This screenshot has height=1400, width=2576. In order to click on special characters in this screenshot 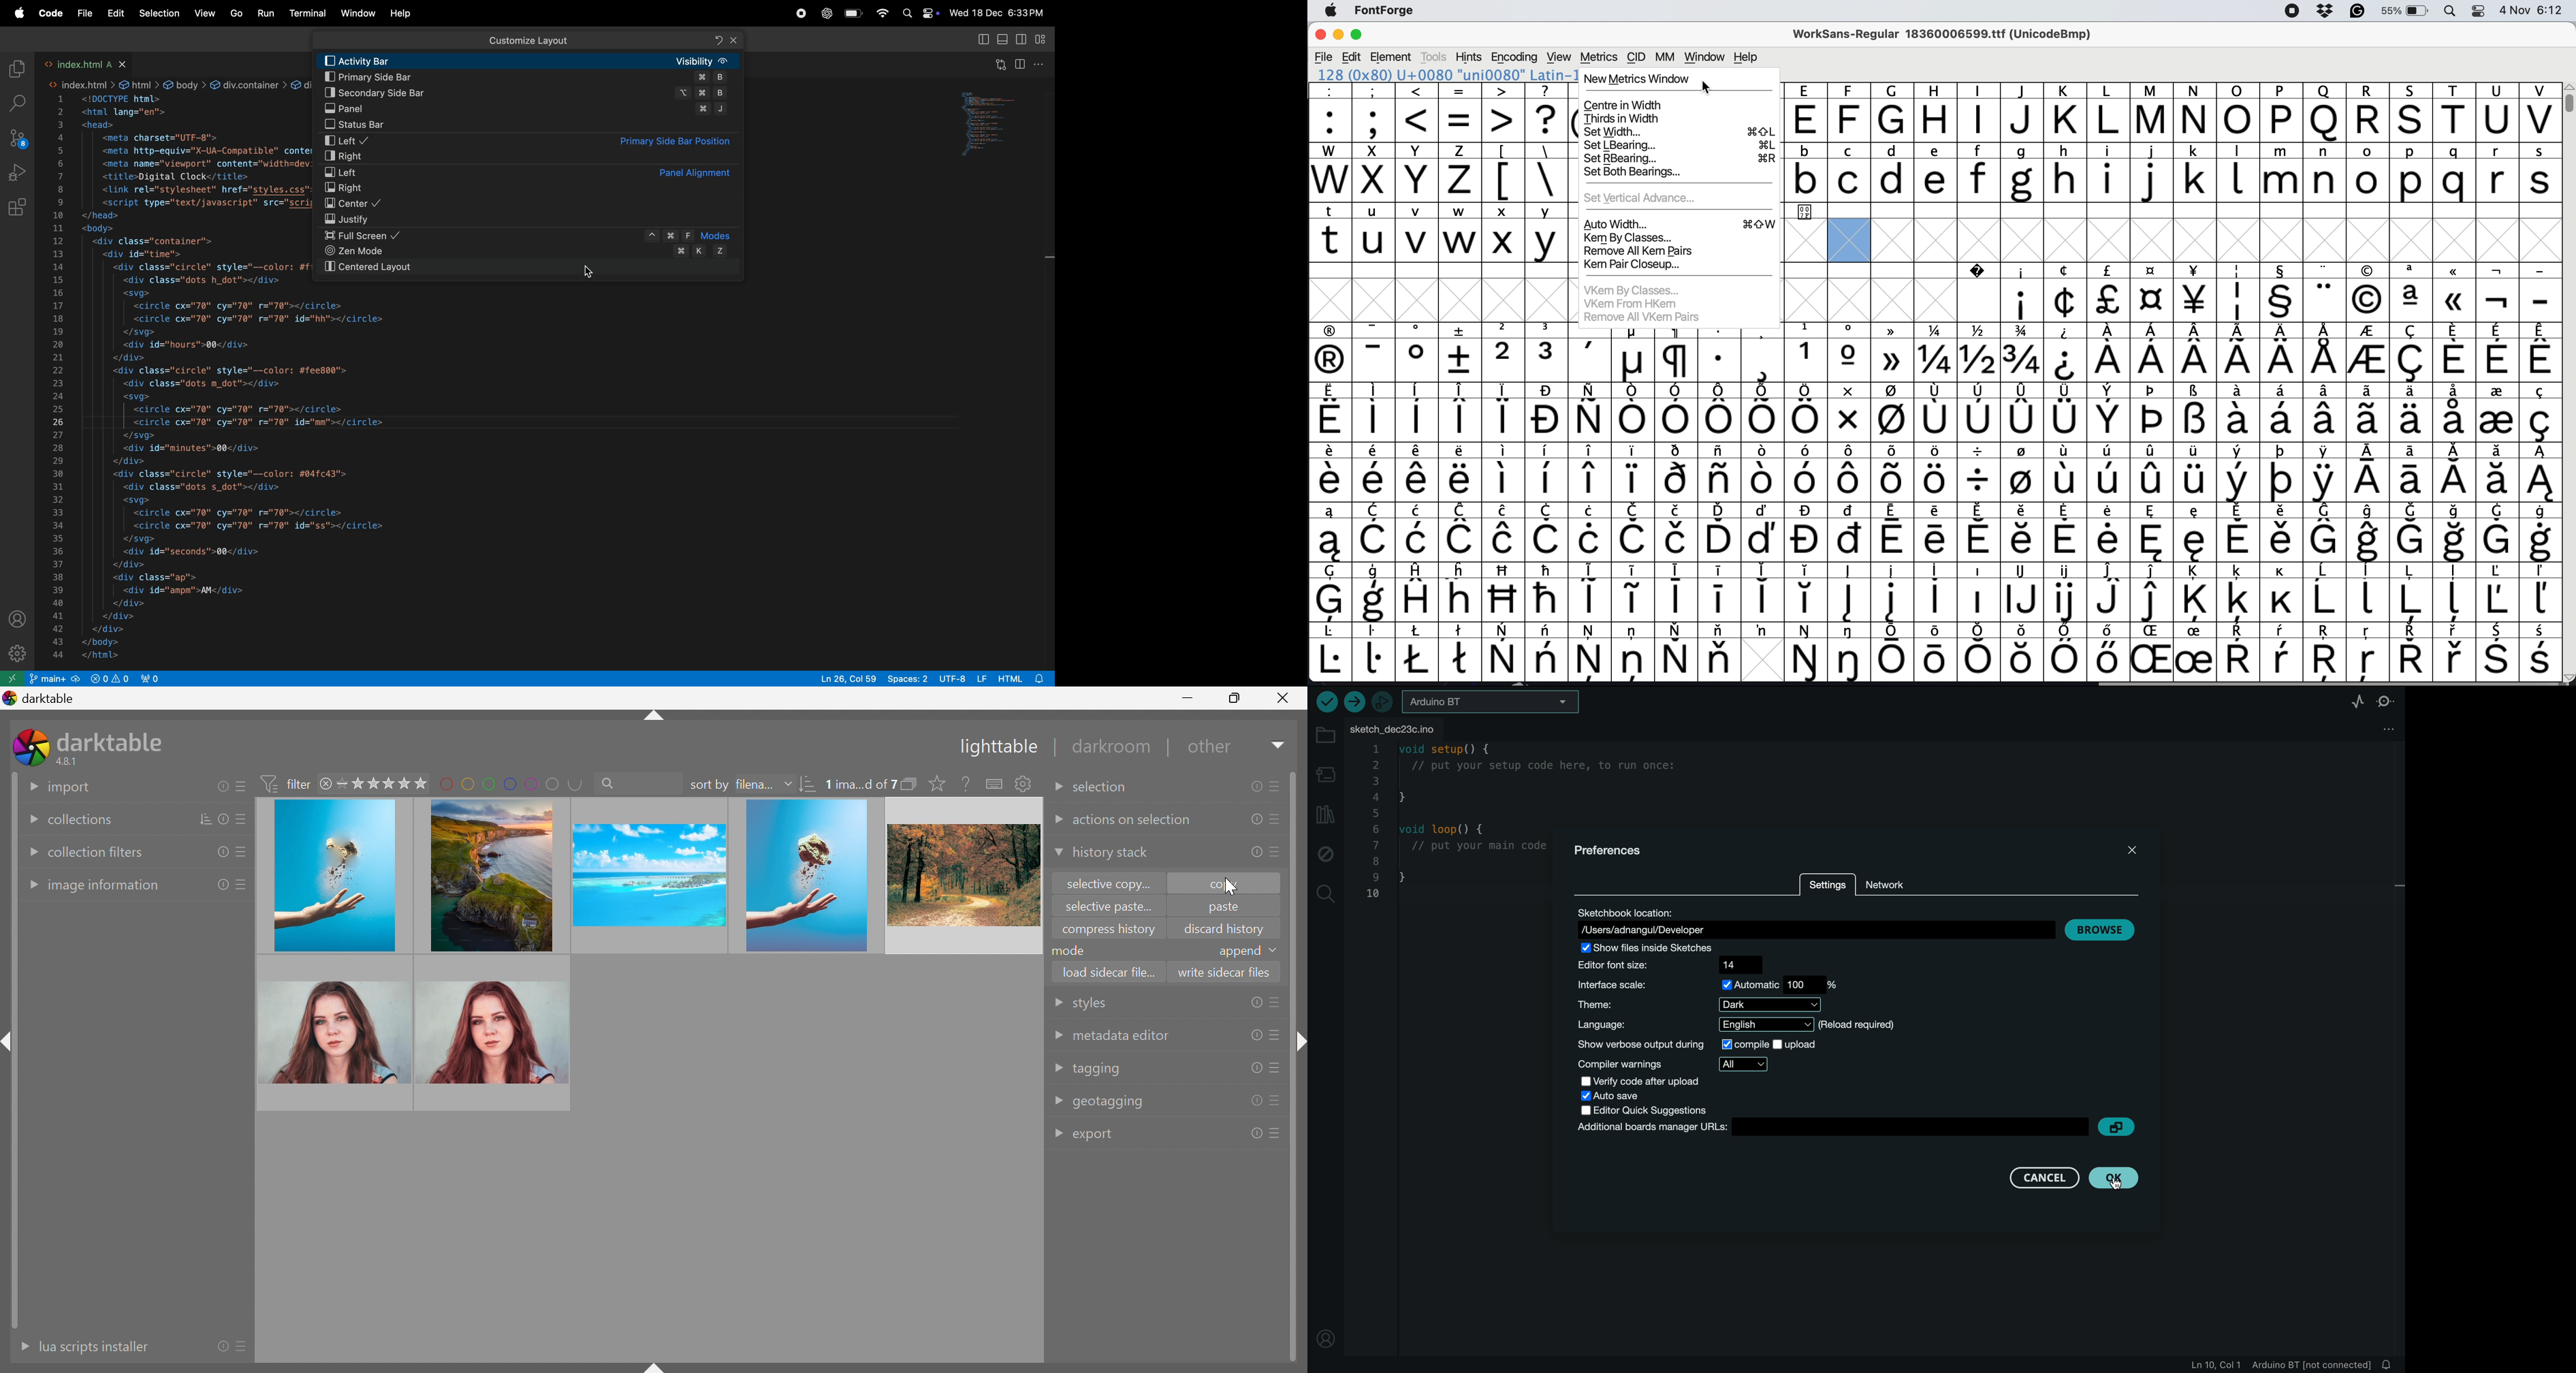, I will do `click(1935, 481)`.